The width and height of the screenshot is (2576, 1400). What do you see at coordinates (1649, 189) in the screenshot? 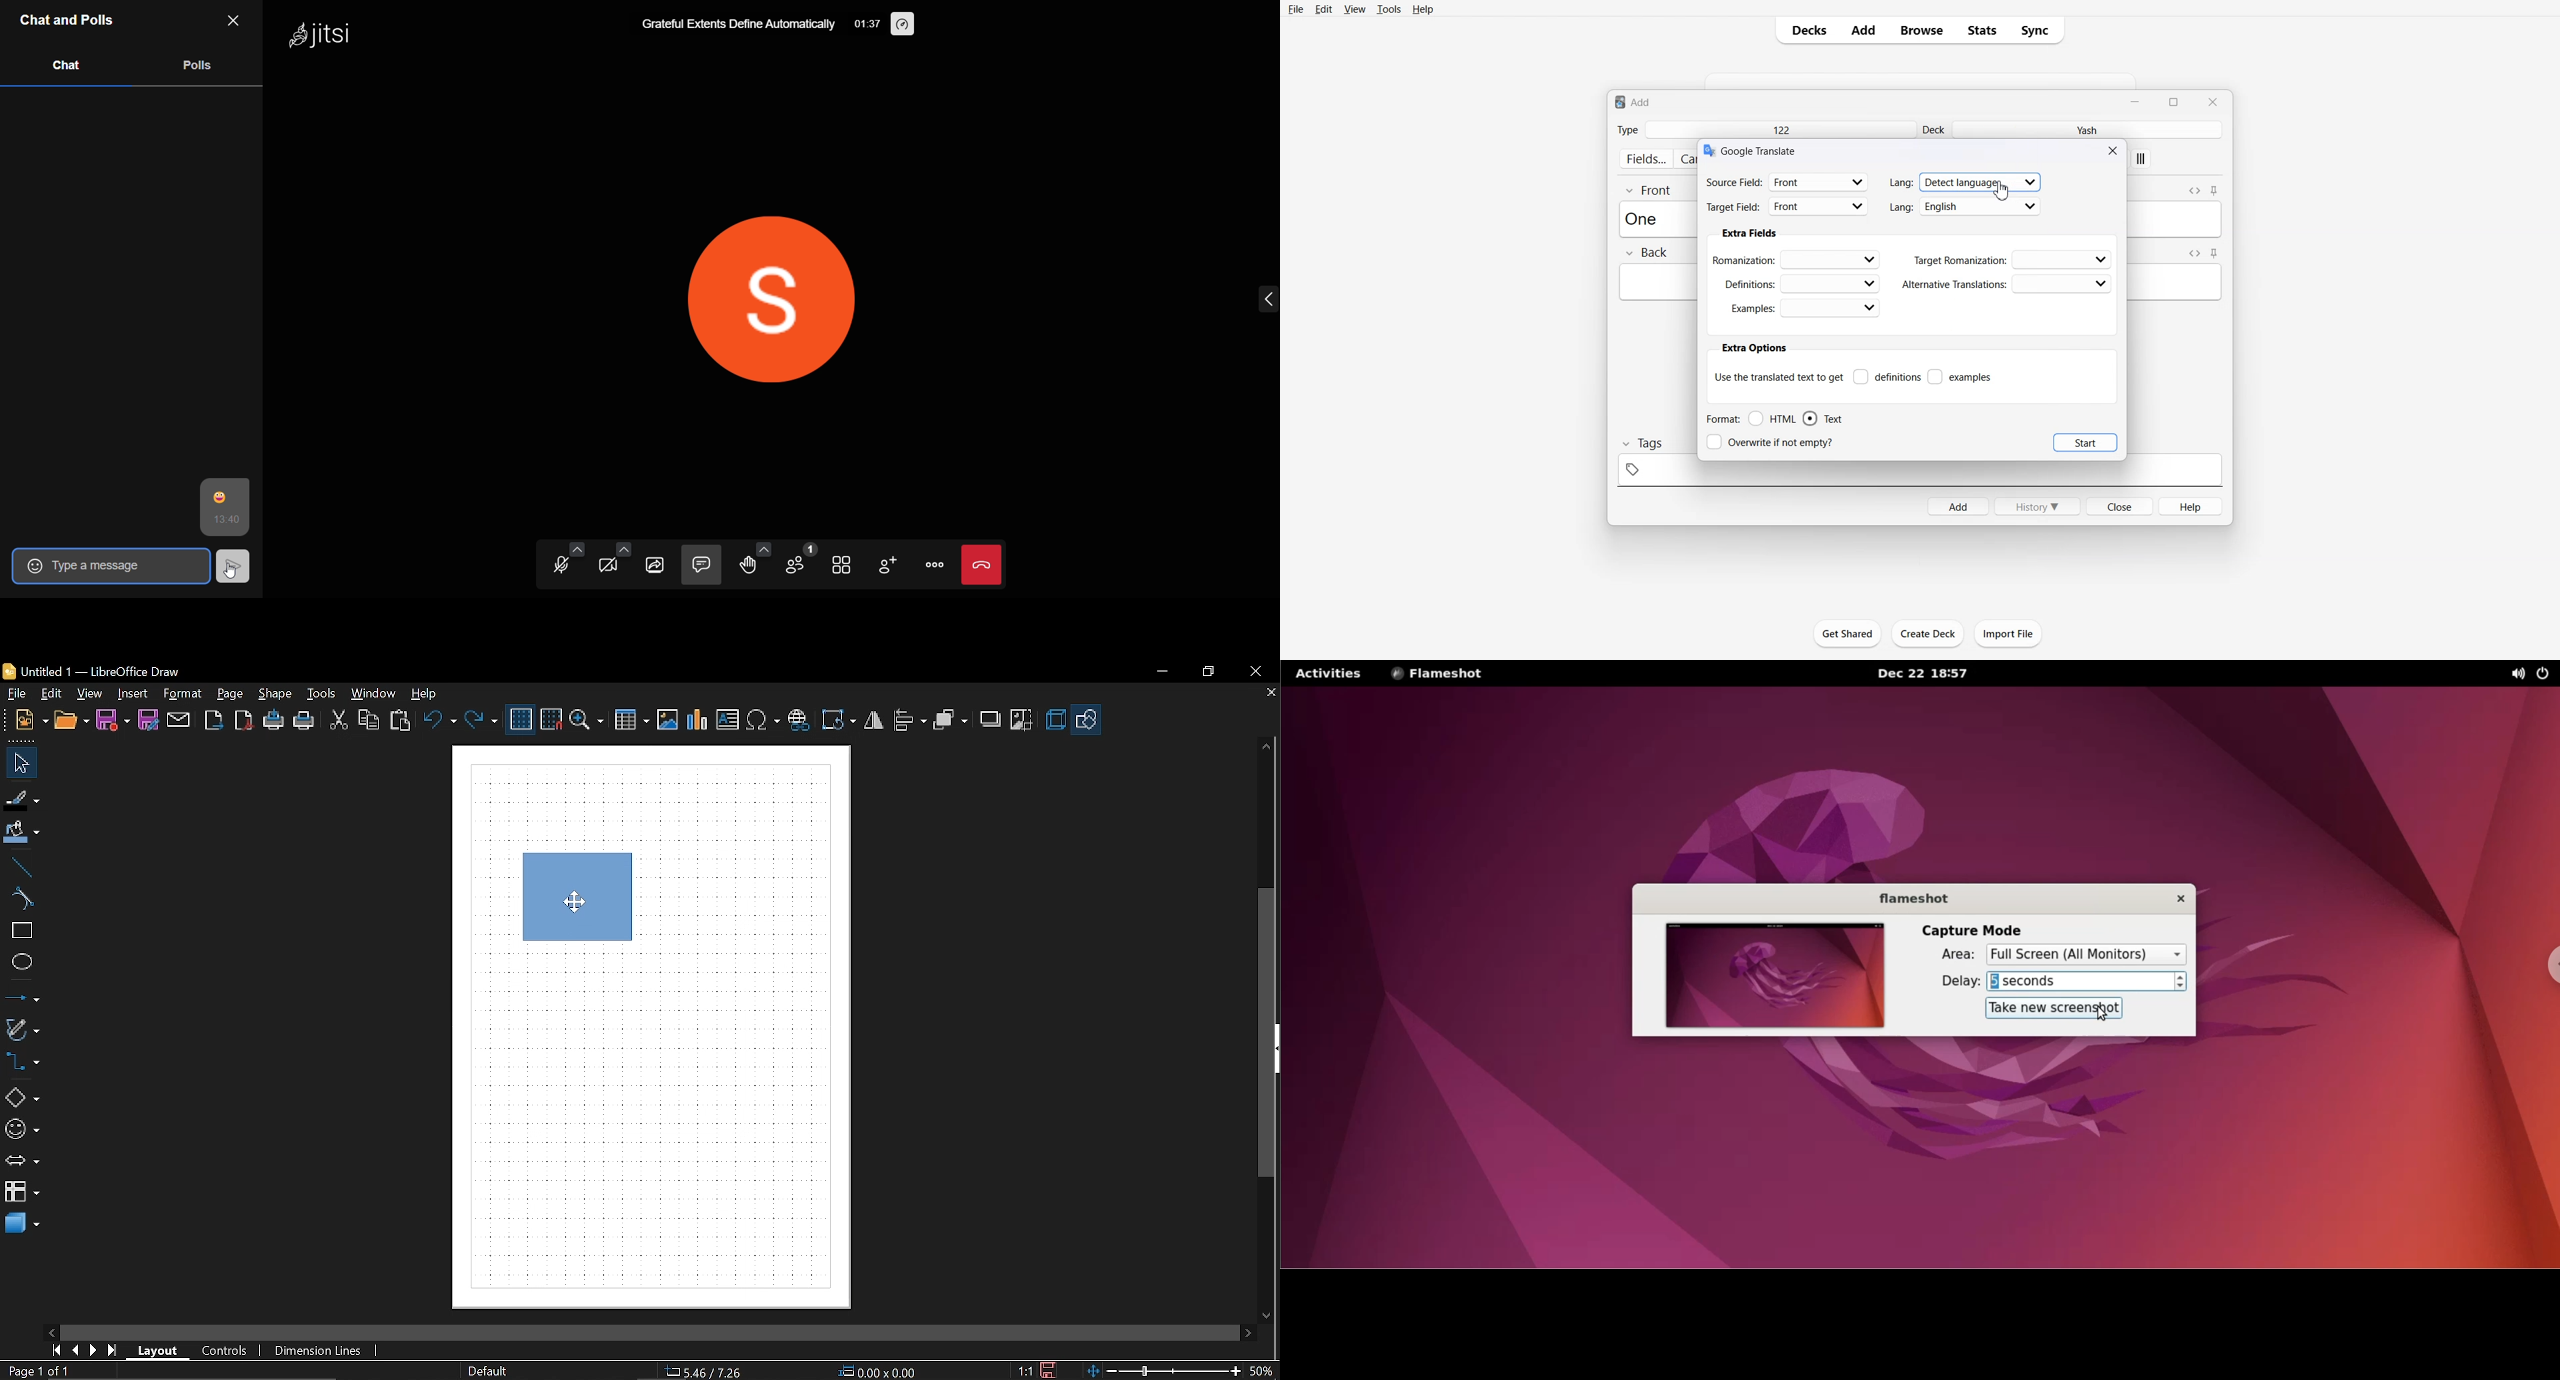
I see `Front` at bounding box center [1649, 189].